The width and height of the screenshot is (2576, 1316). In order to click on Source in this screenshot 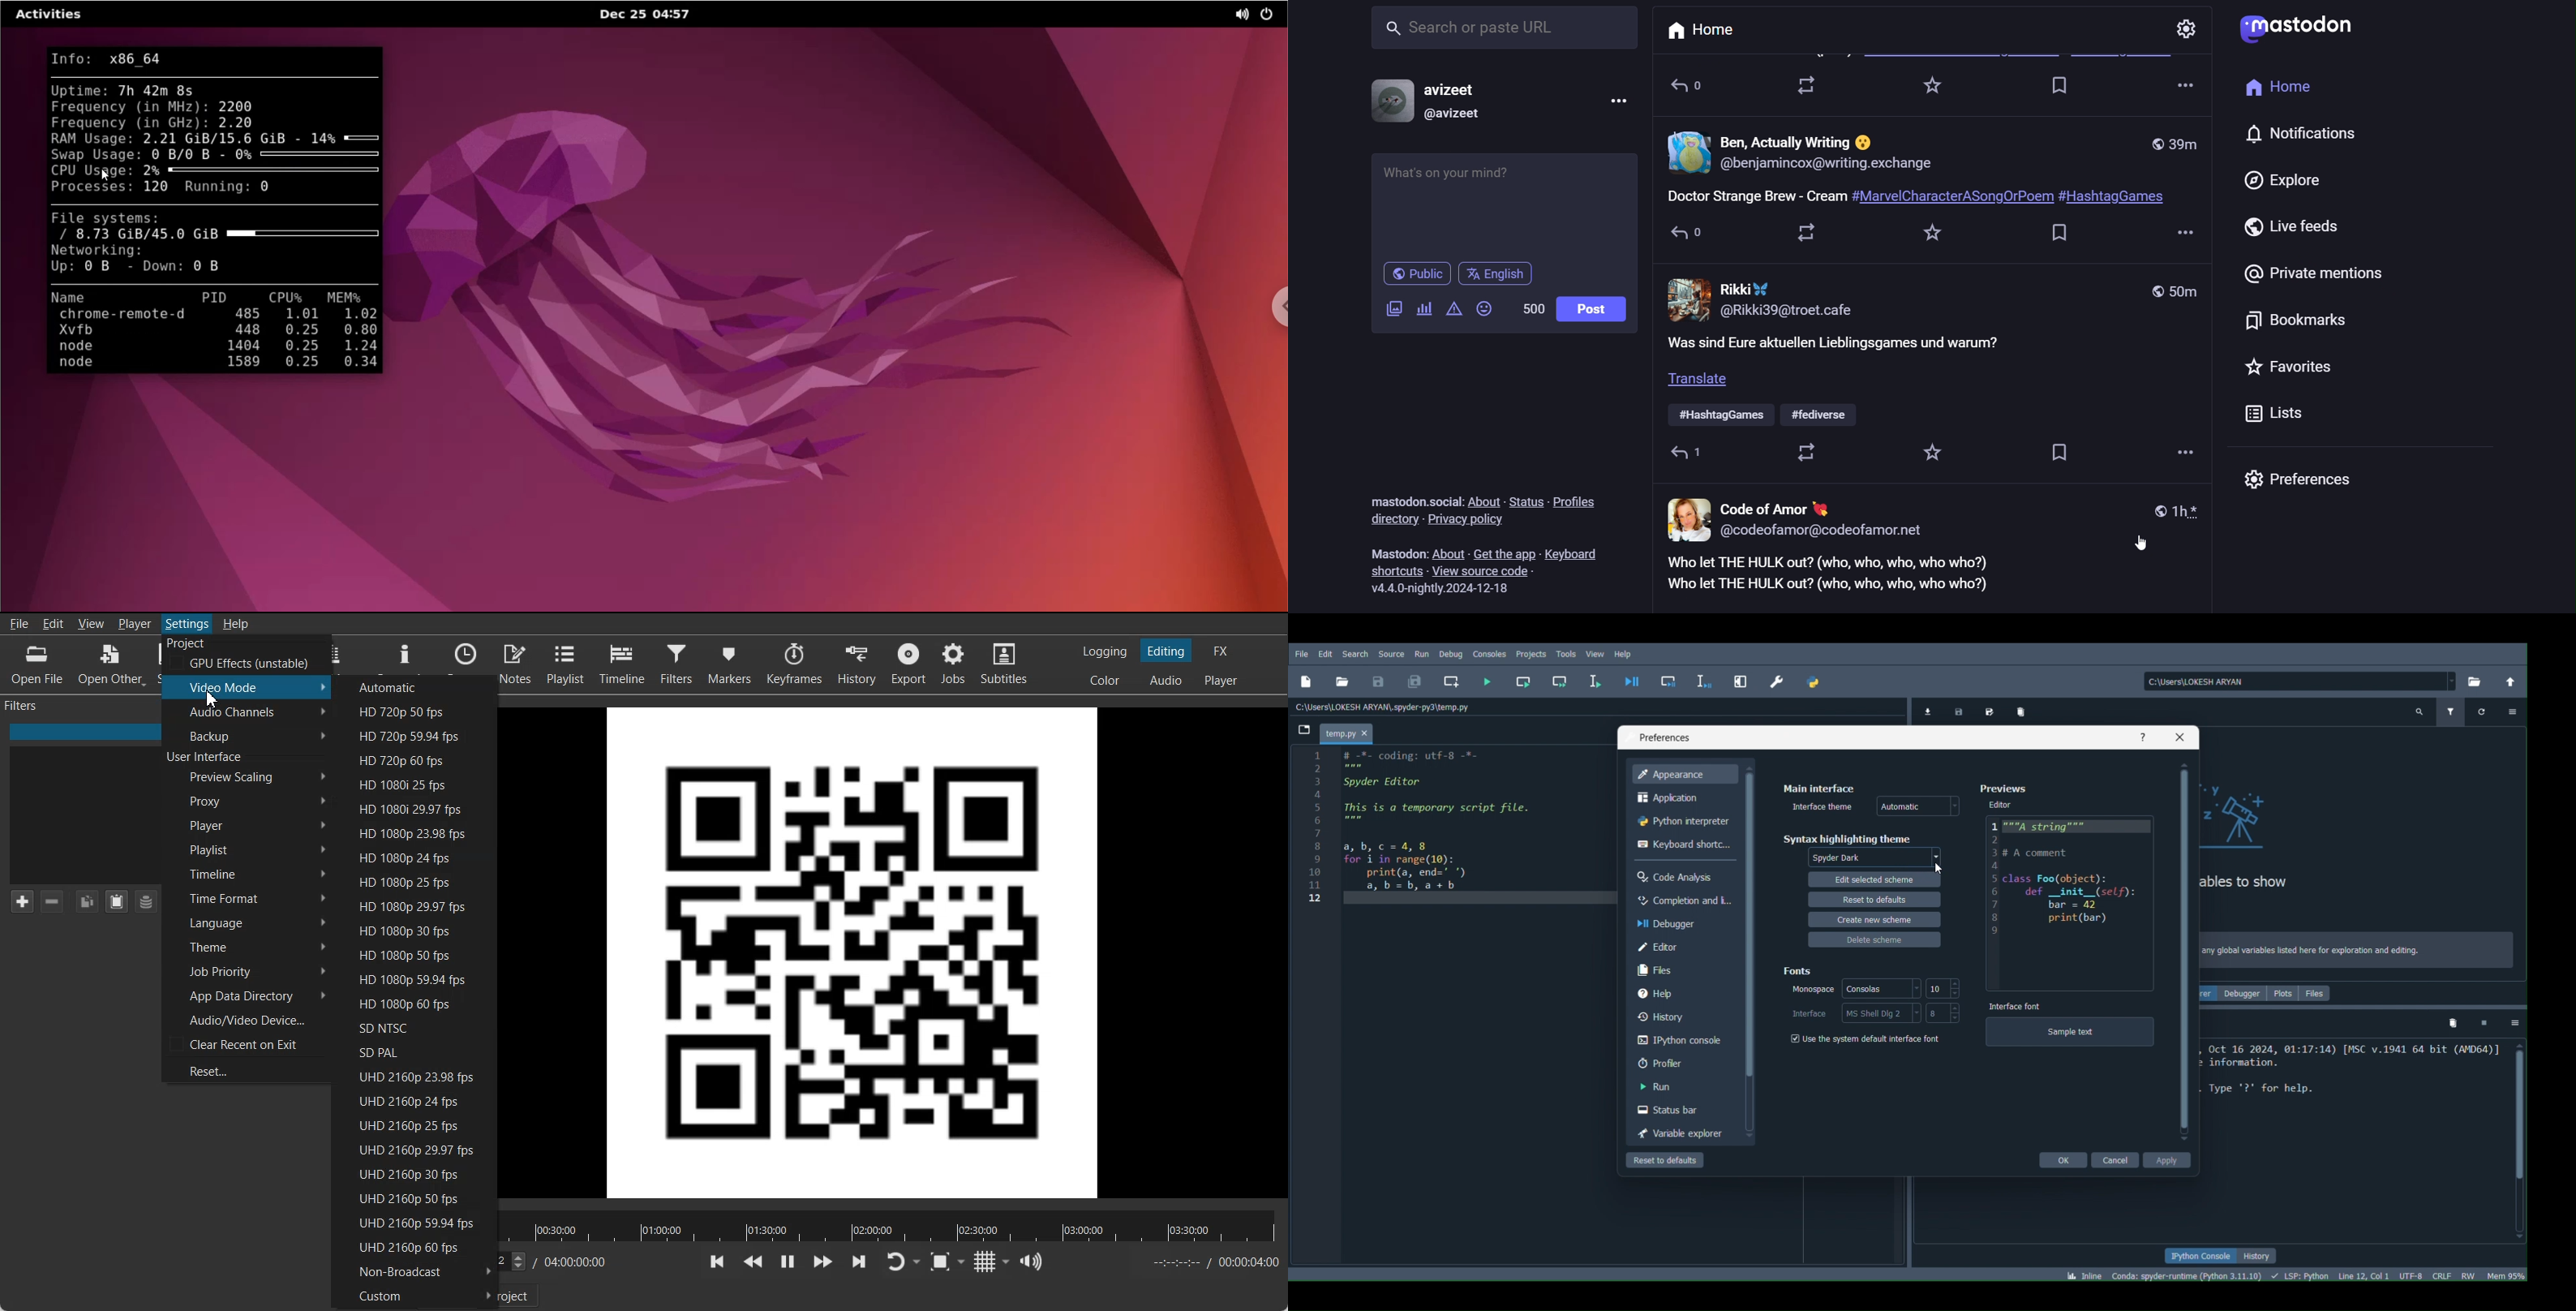, I will do `click(1393, 653)`.